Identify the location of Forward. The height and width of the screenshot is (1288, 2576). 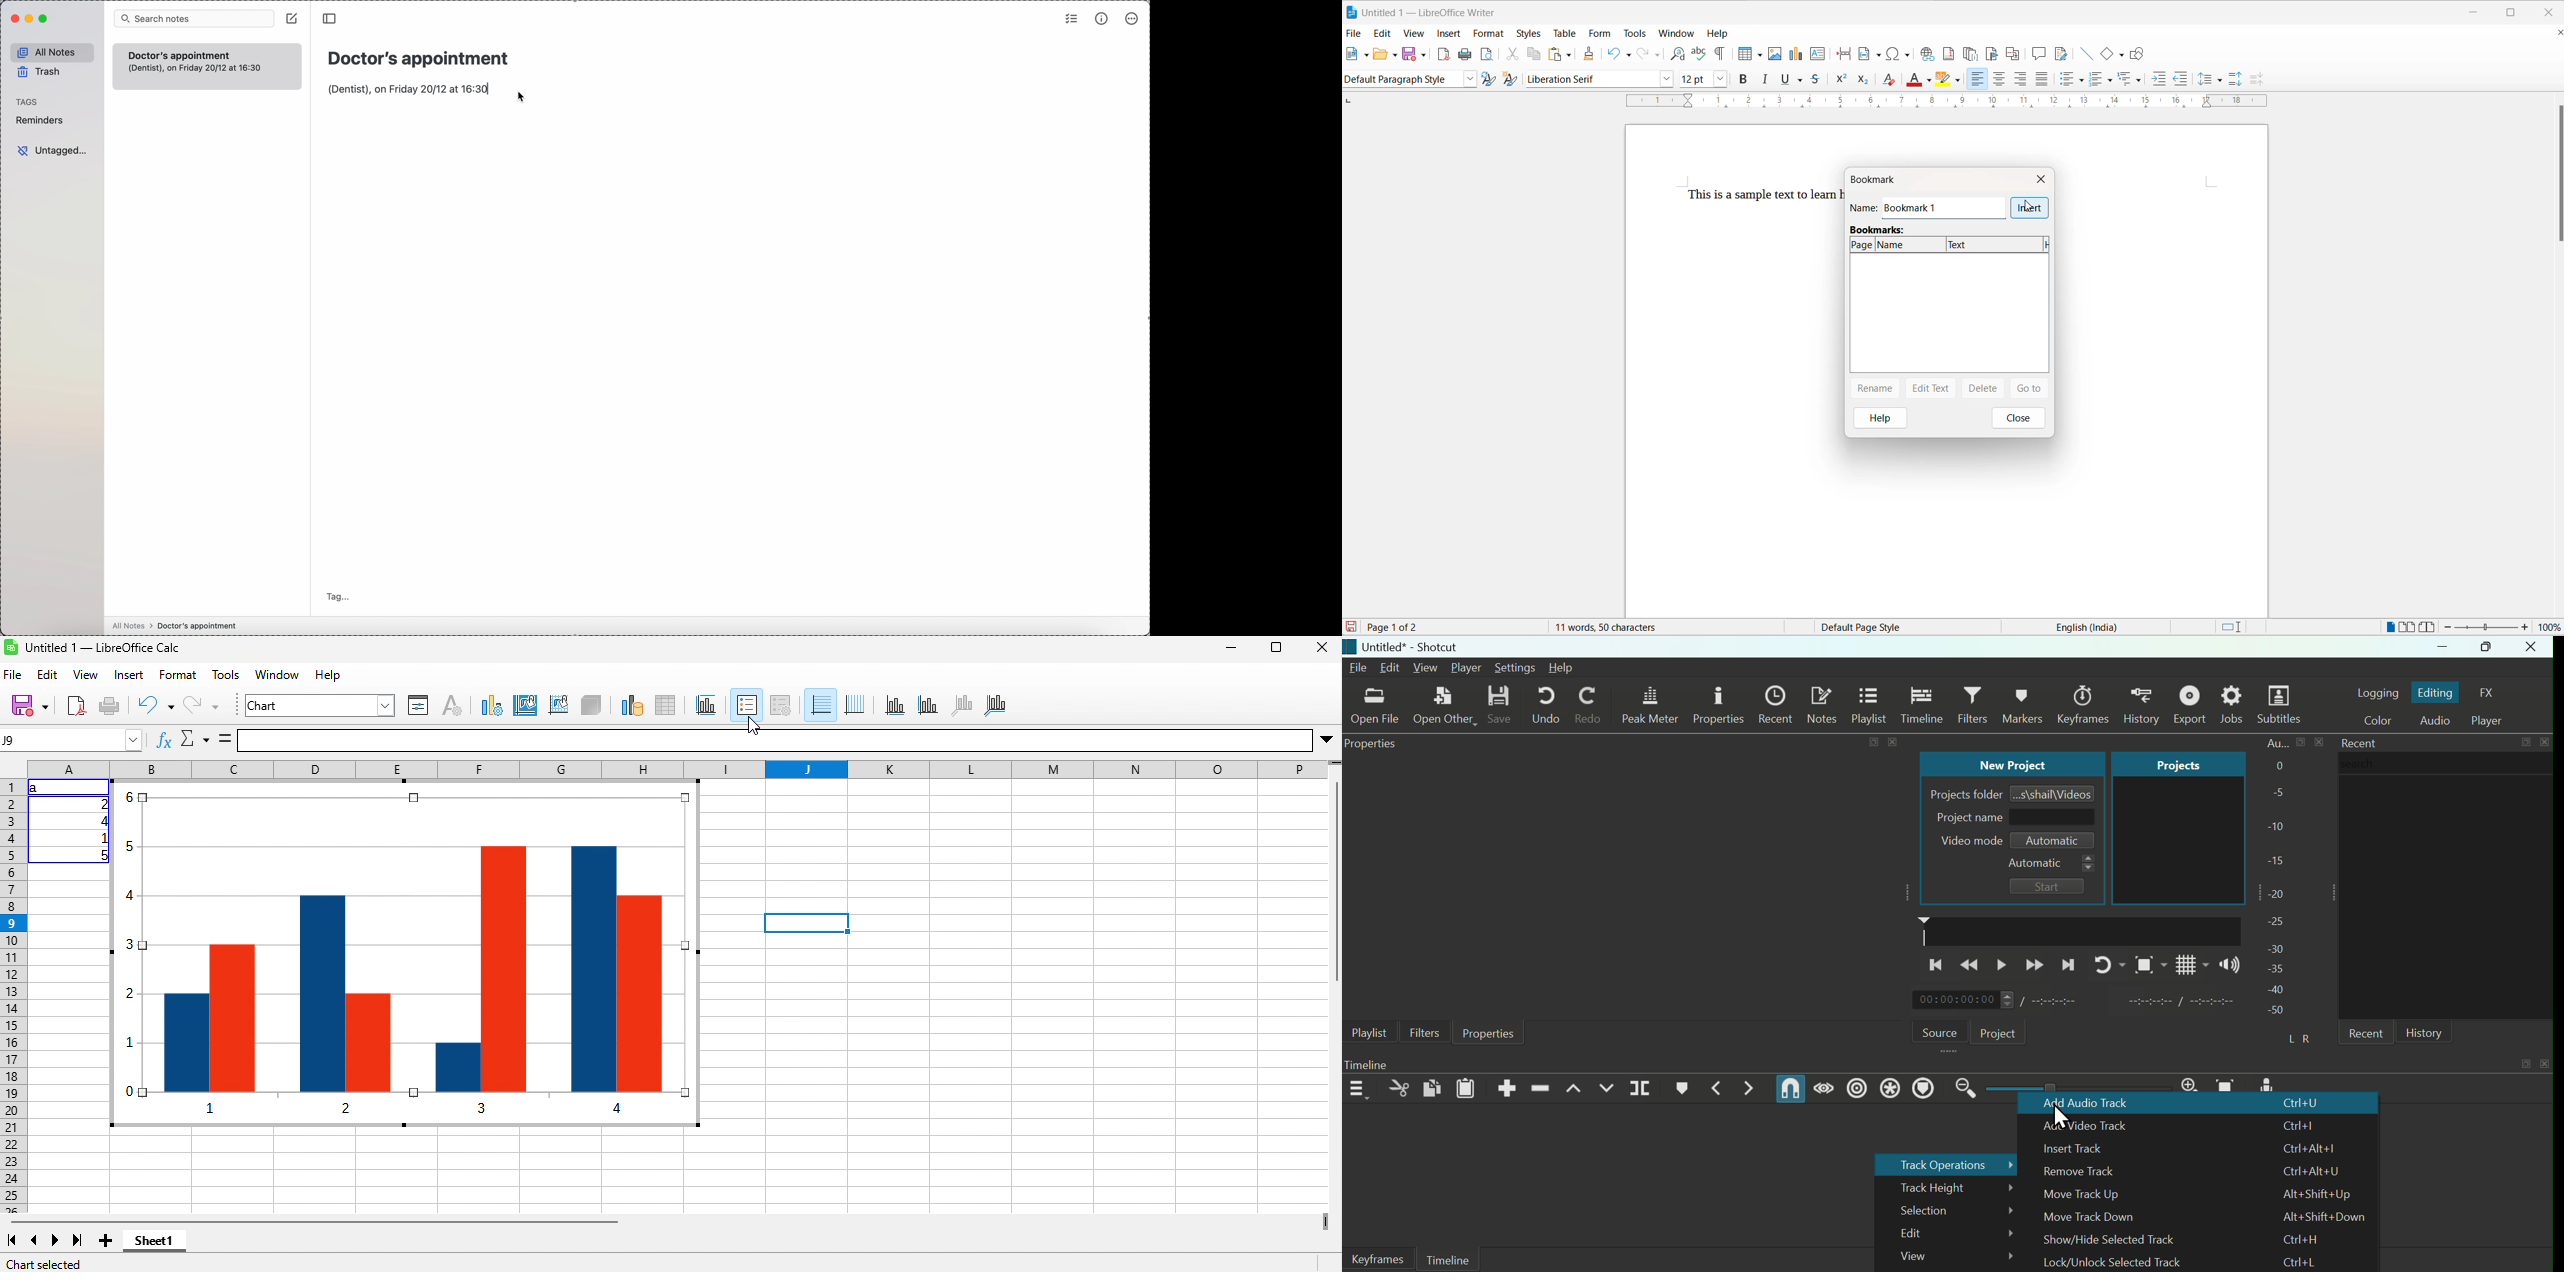
(2036, 963).